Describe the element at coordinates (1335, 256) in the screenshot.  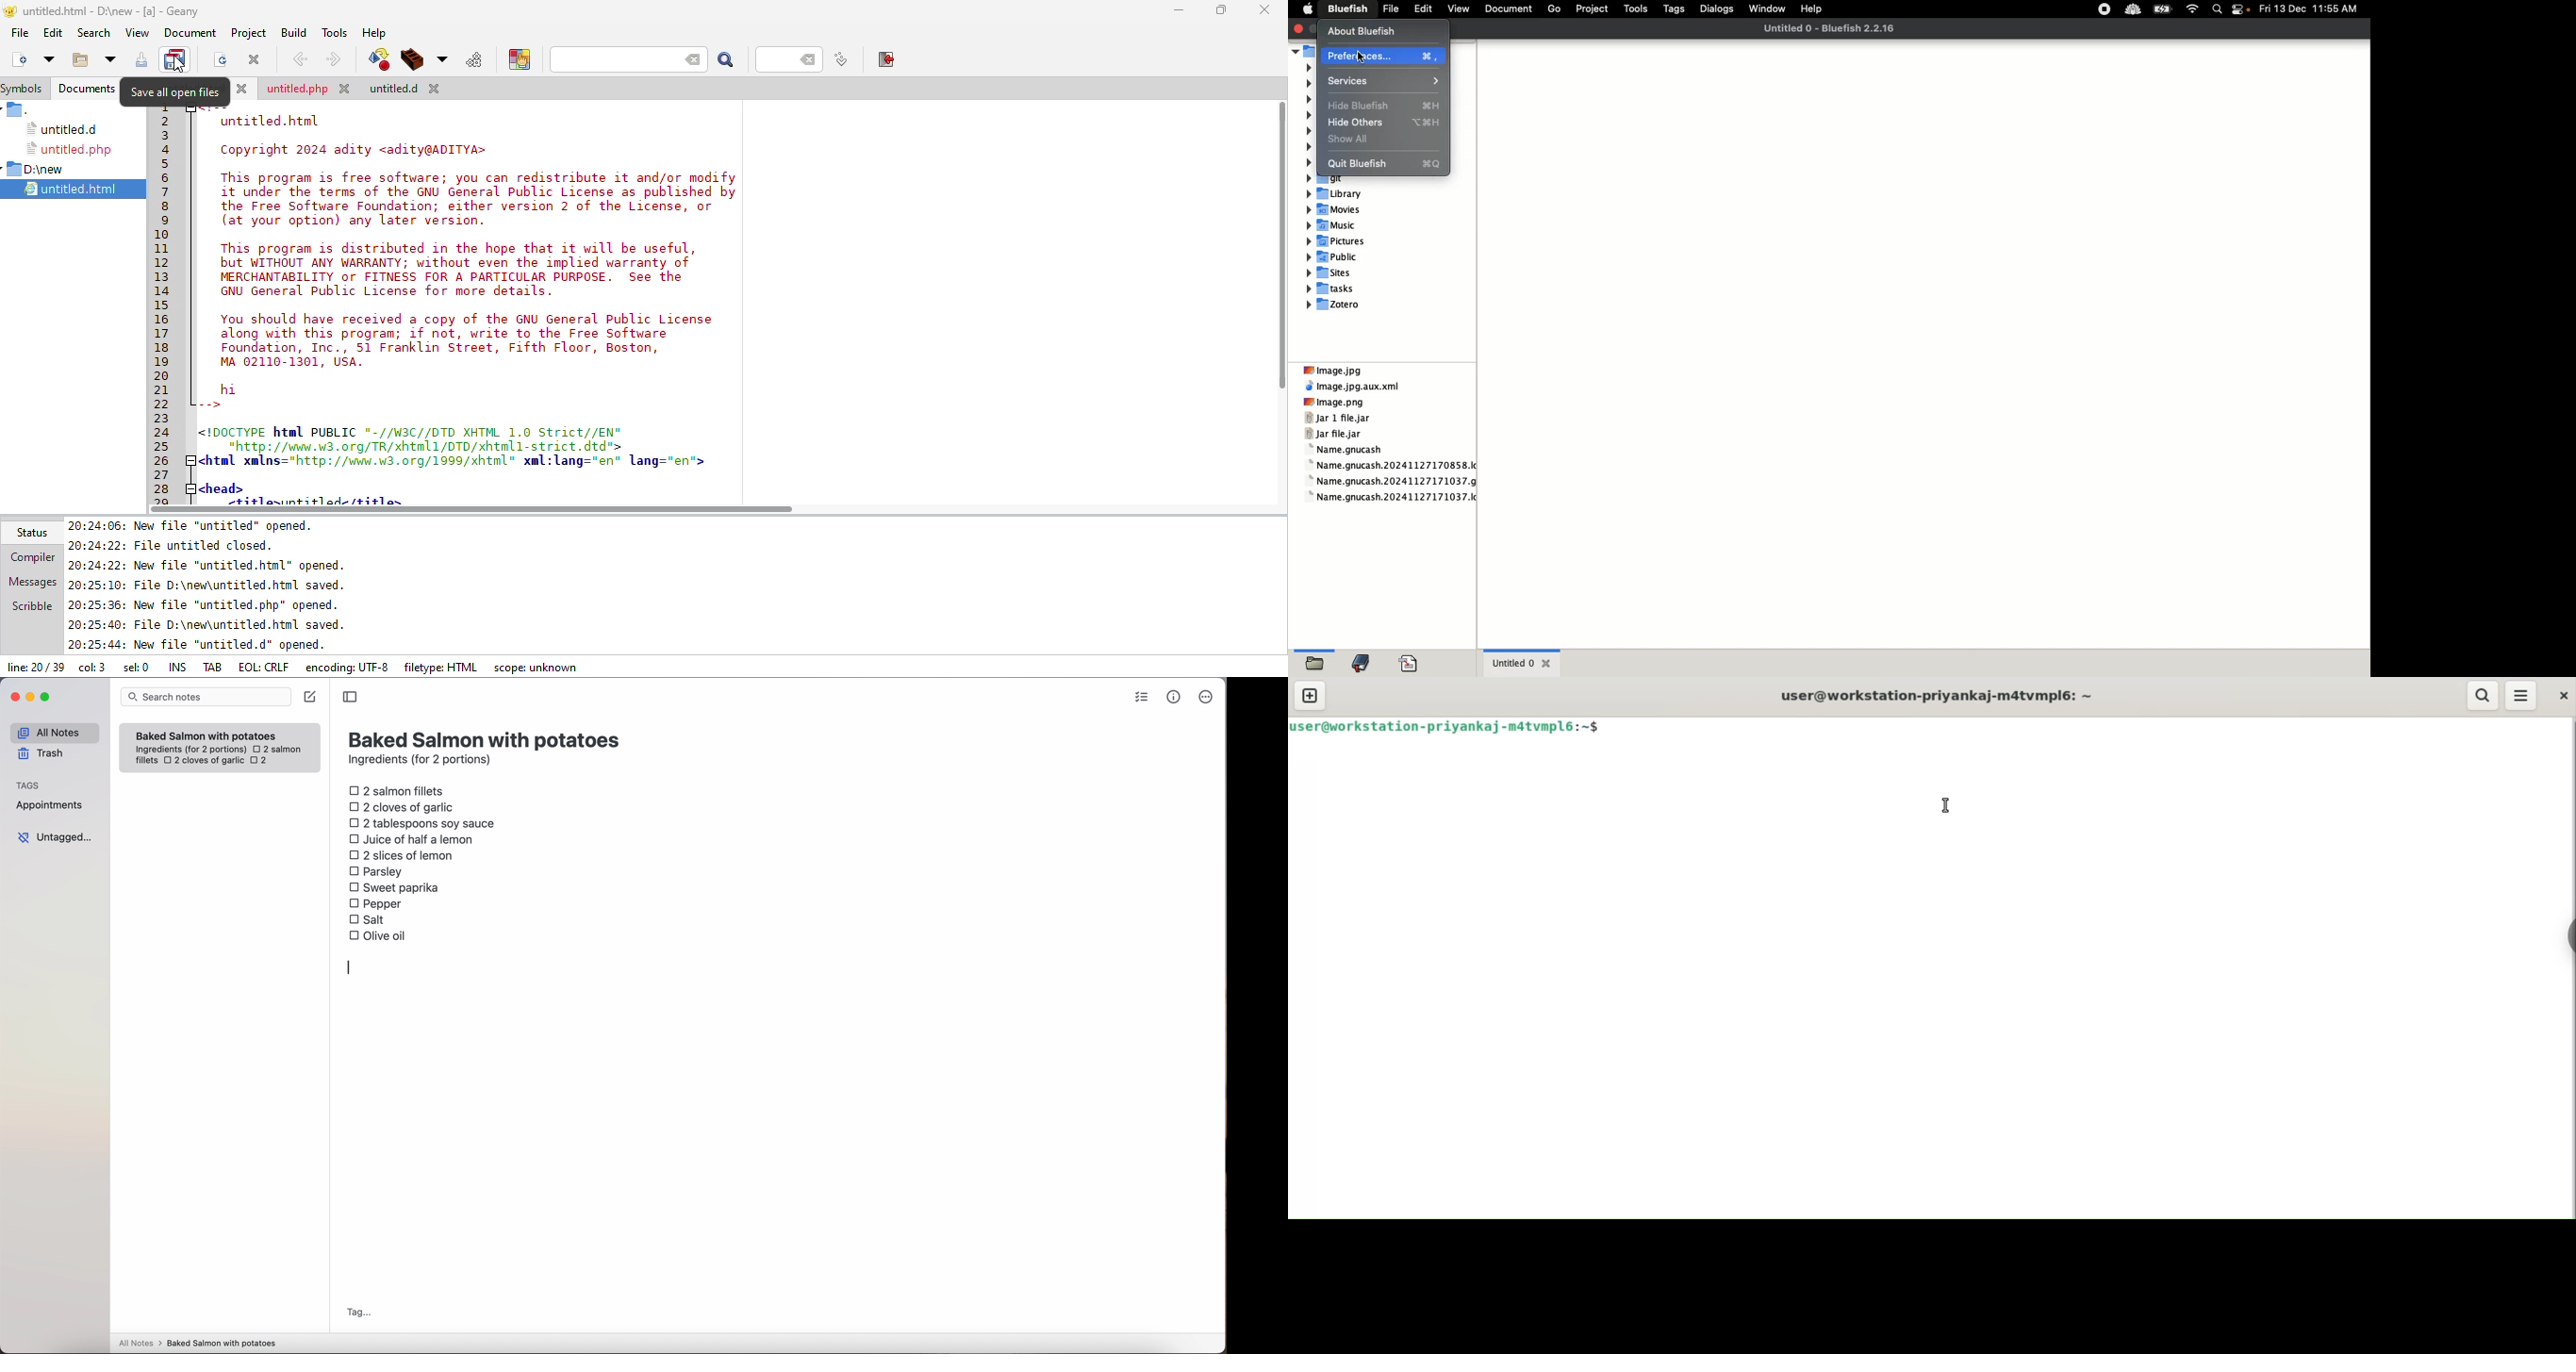
I see `public` at that location.